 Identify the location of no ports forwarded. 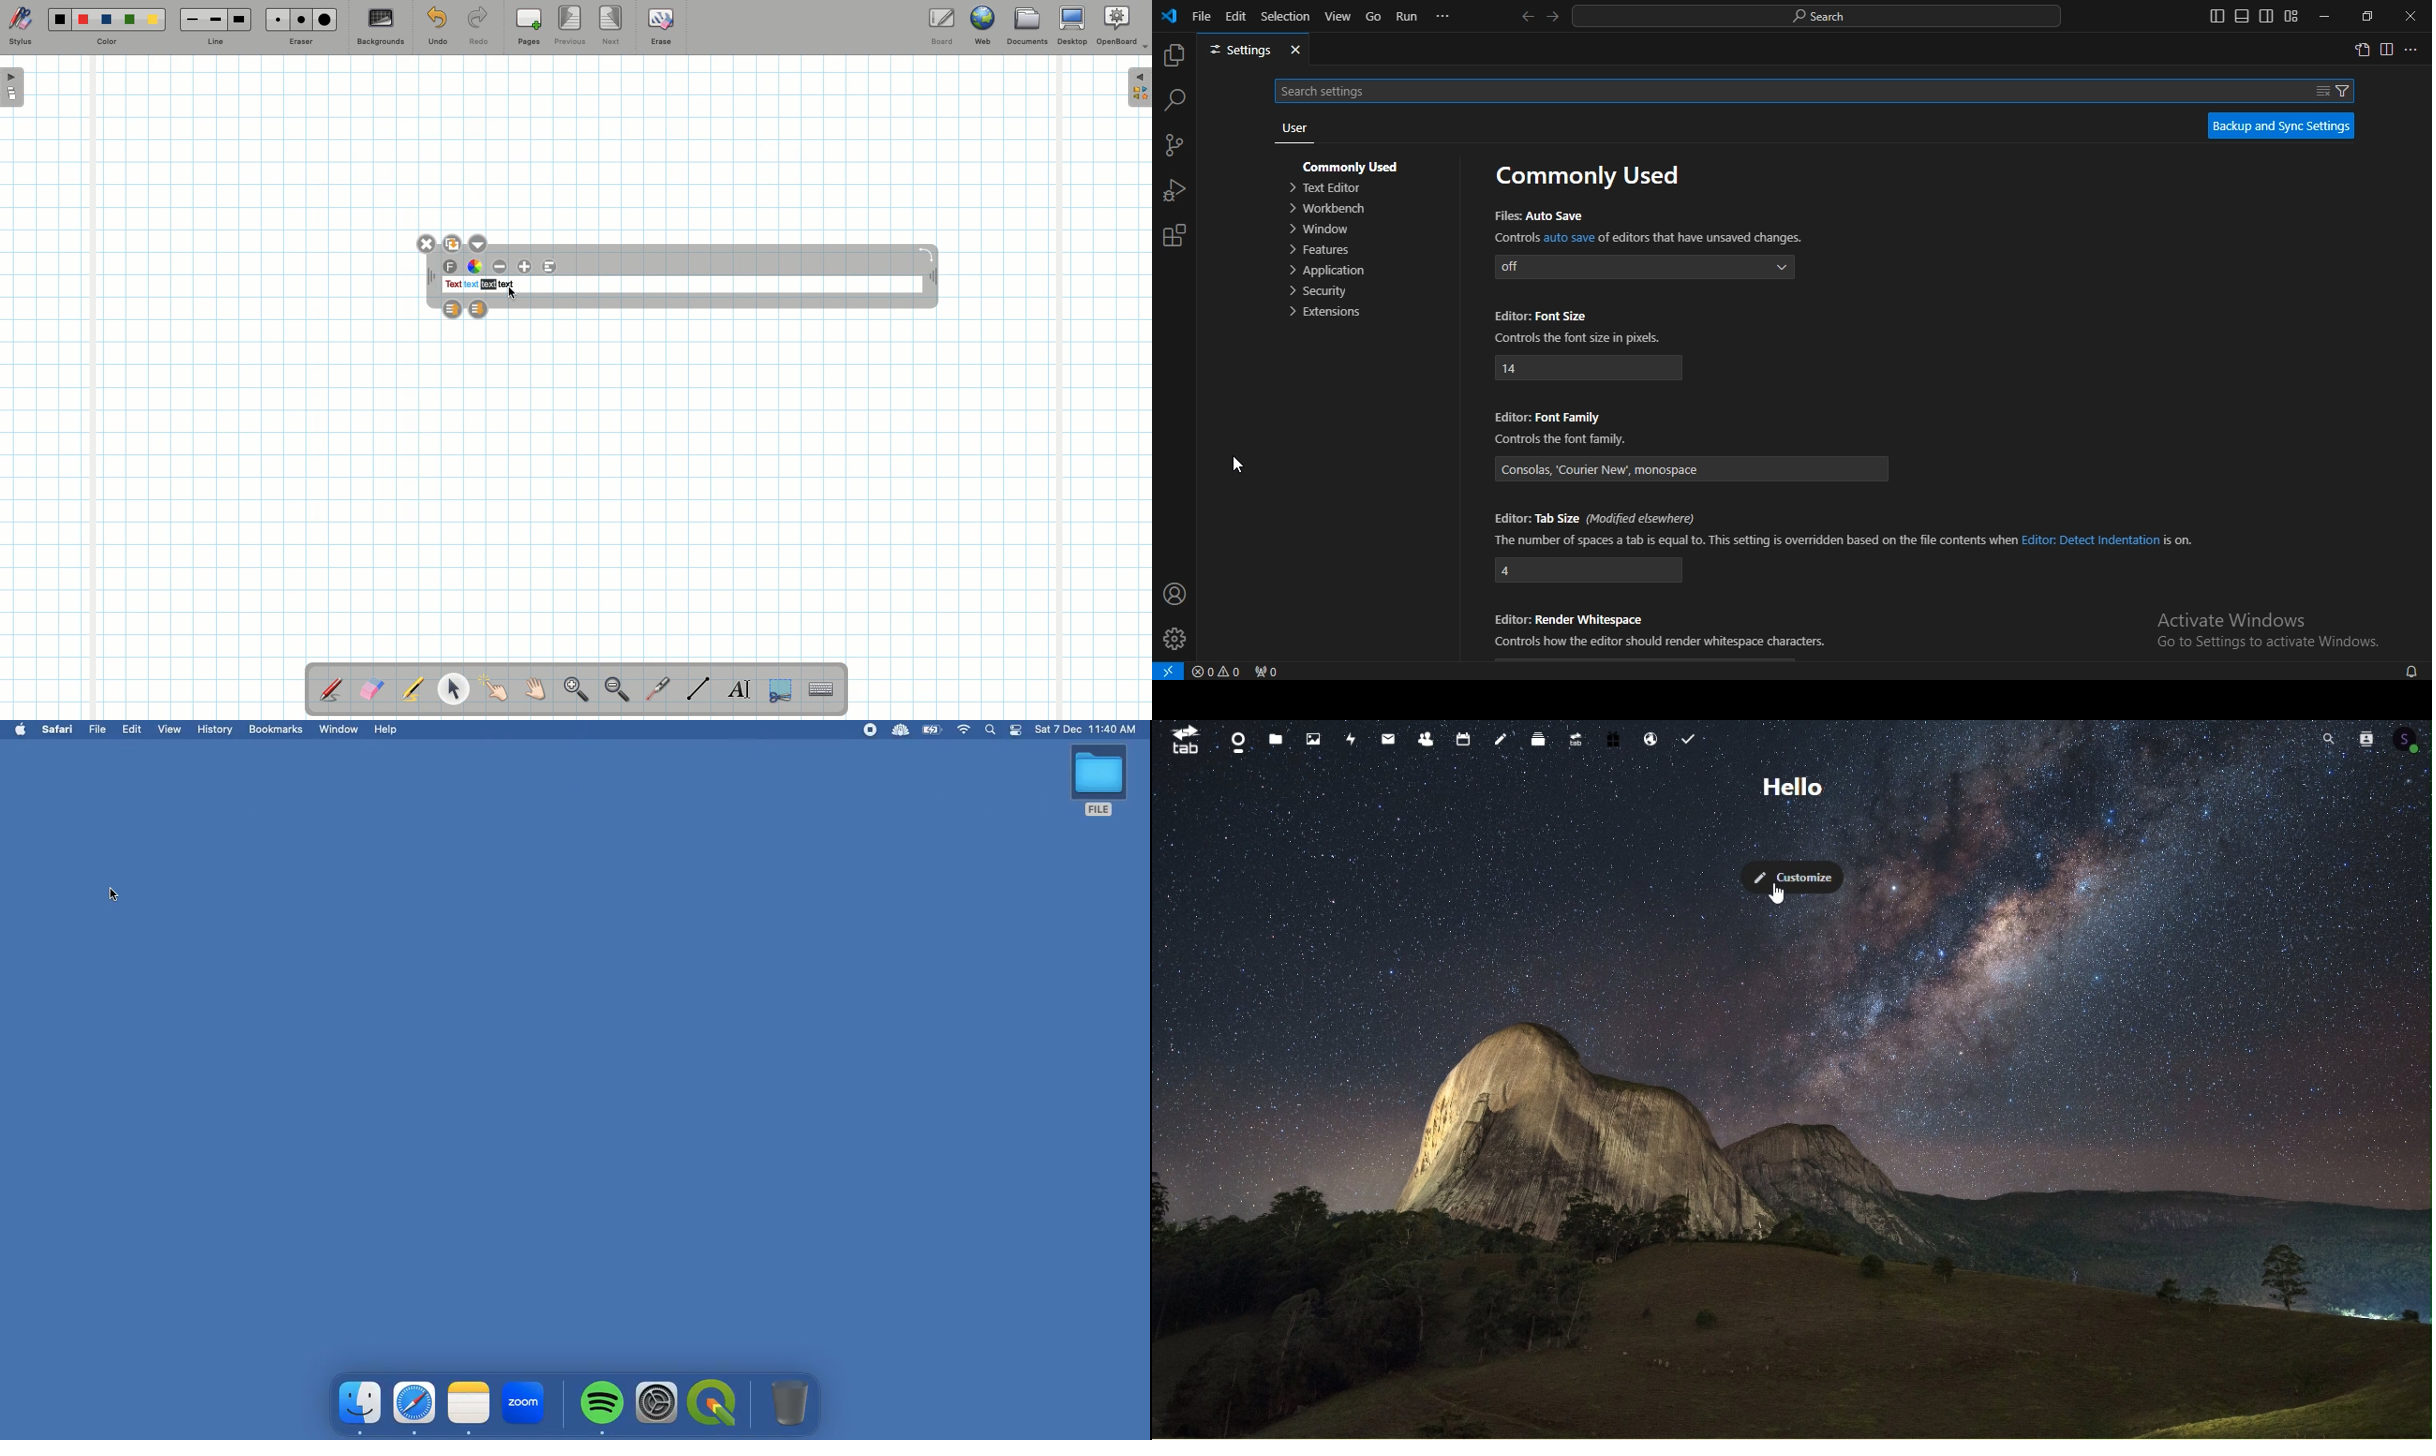
(1268, 671).